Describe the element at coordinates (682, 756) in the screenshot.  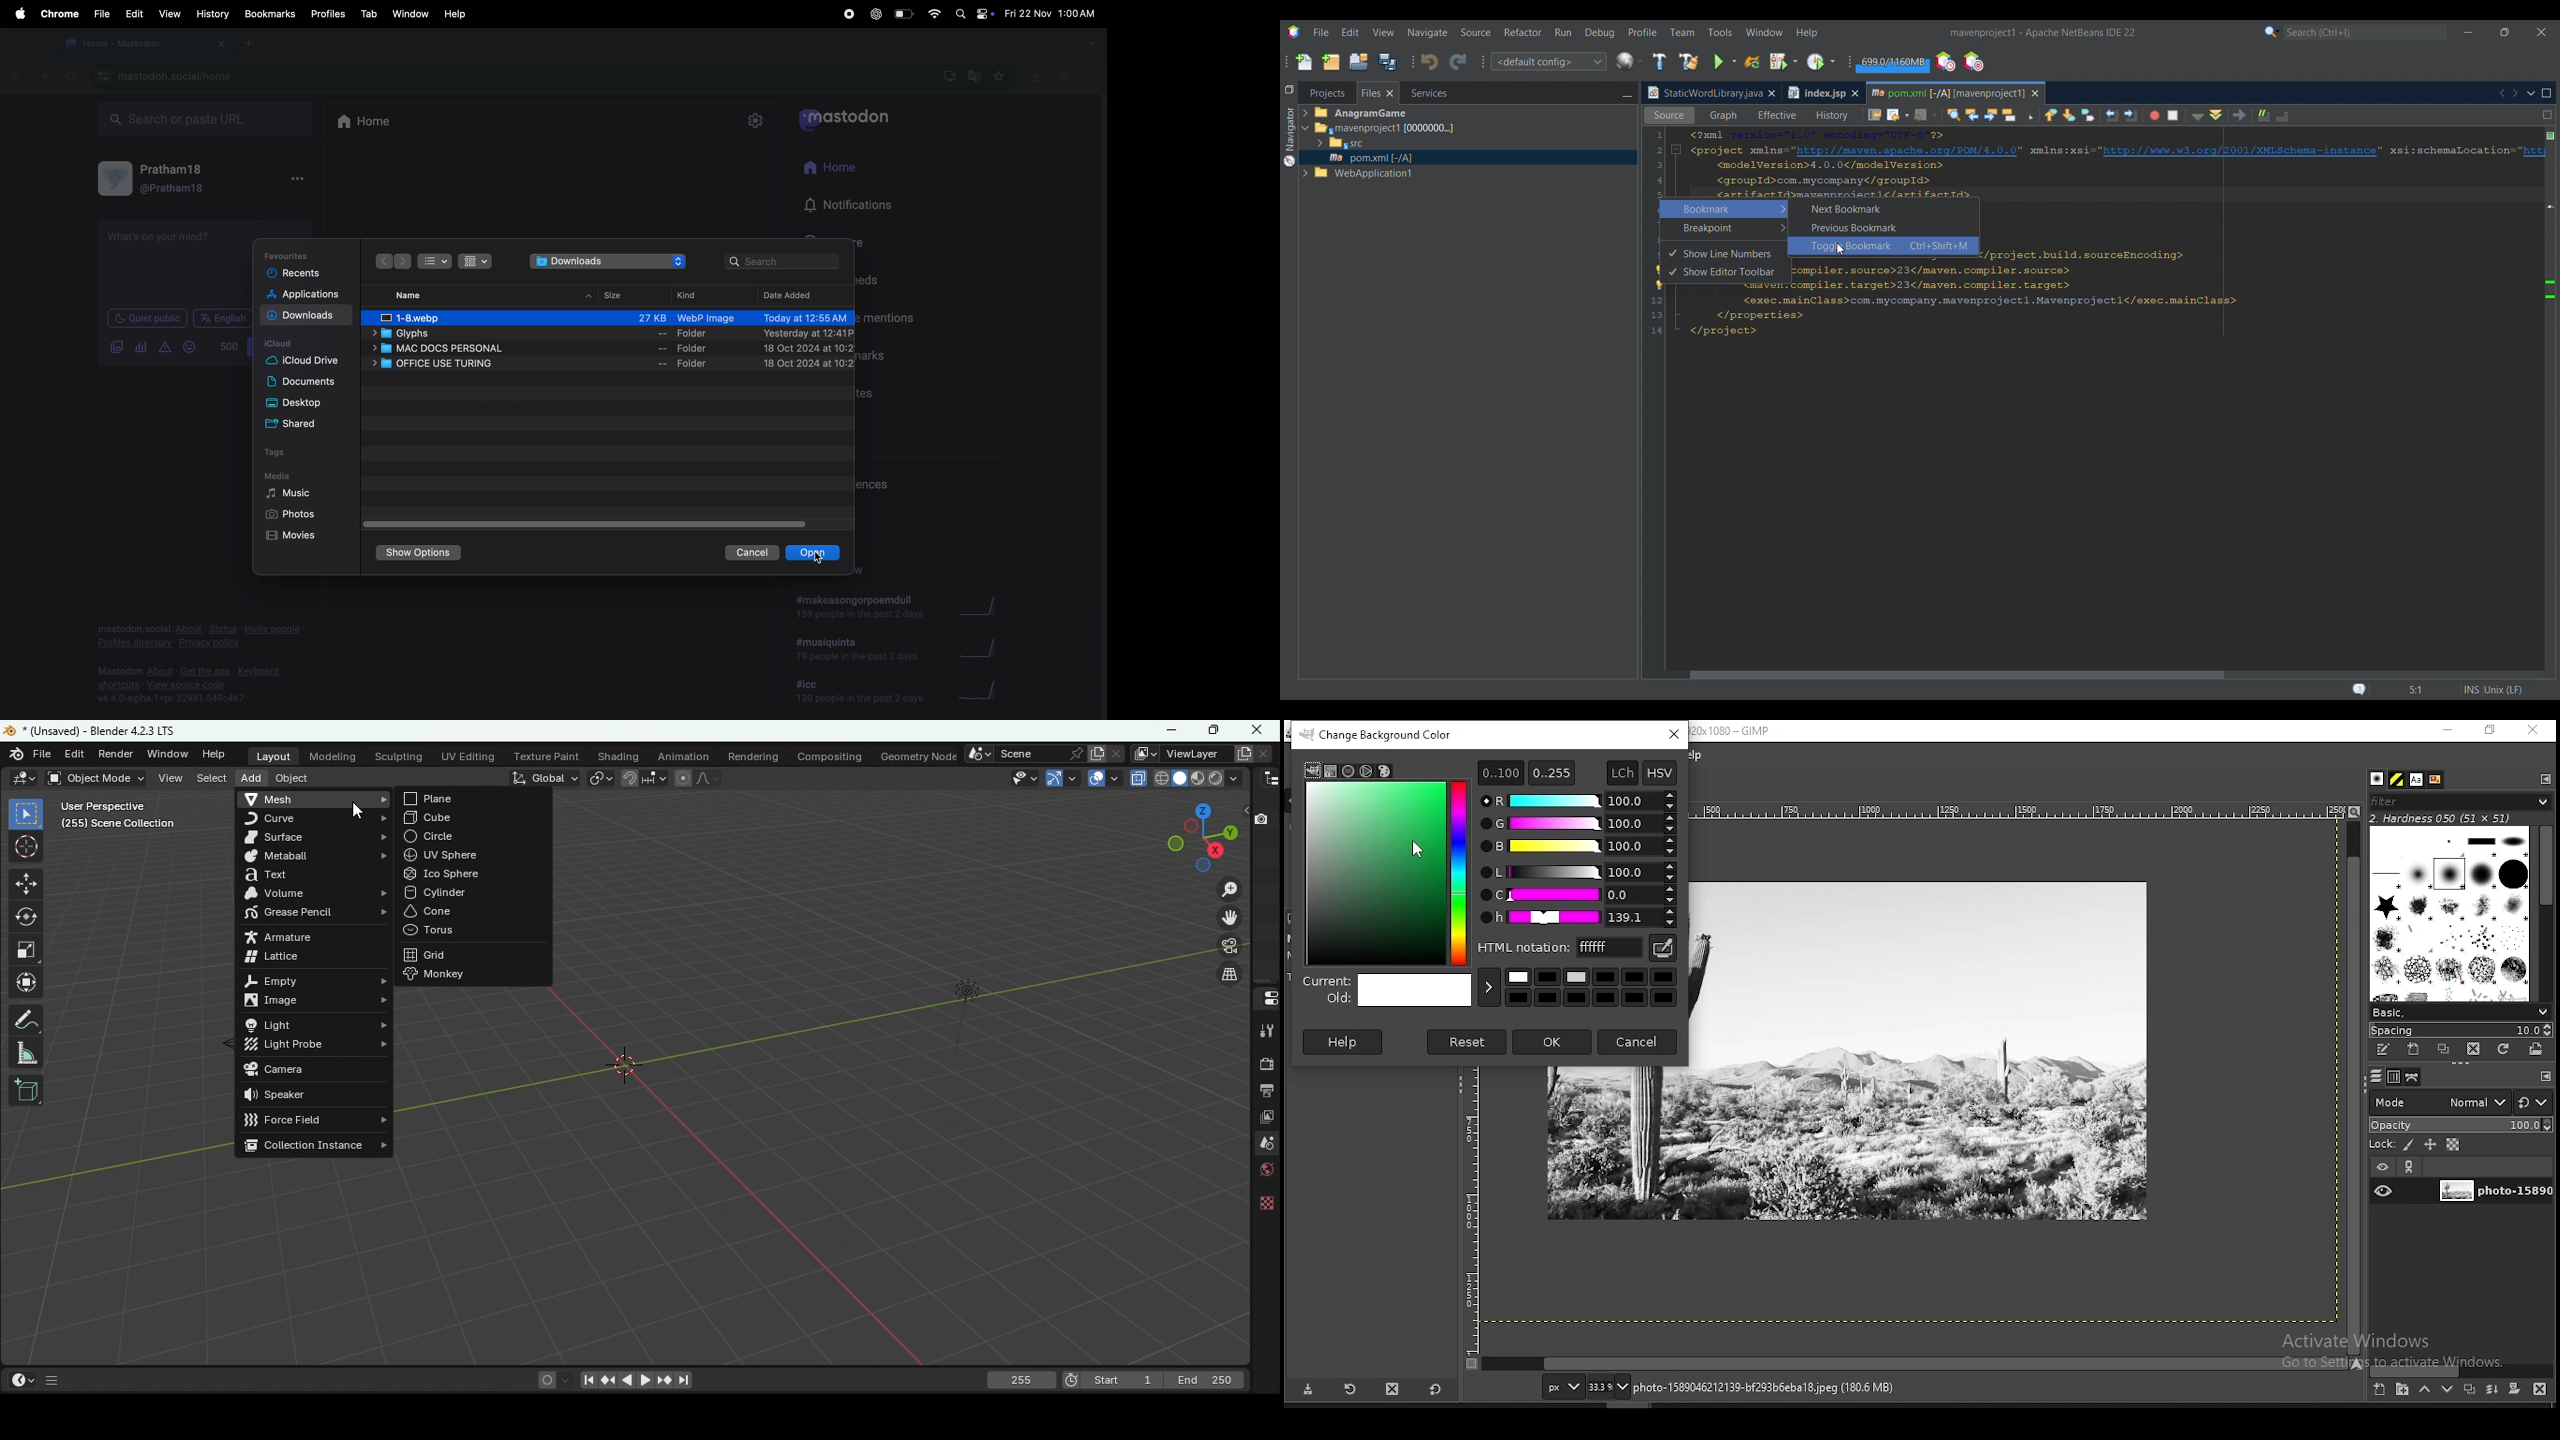
I see `Animation` at that location.